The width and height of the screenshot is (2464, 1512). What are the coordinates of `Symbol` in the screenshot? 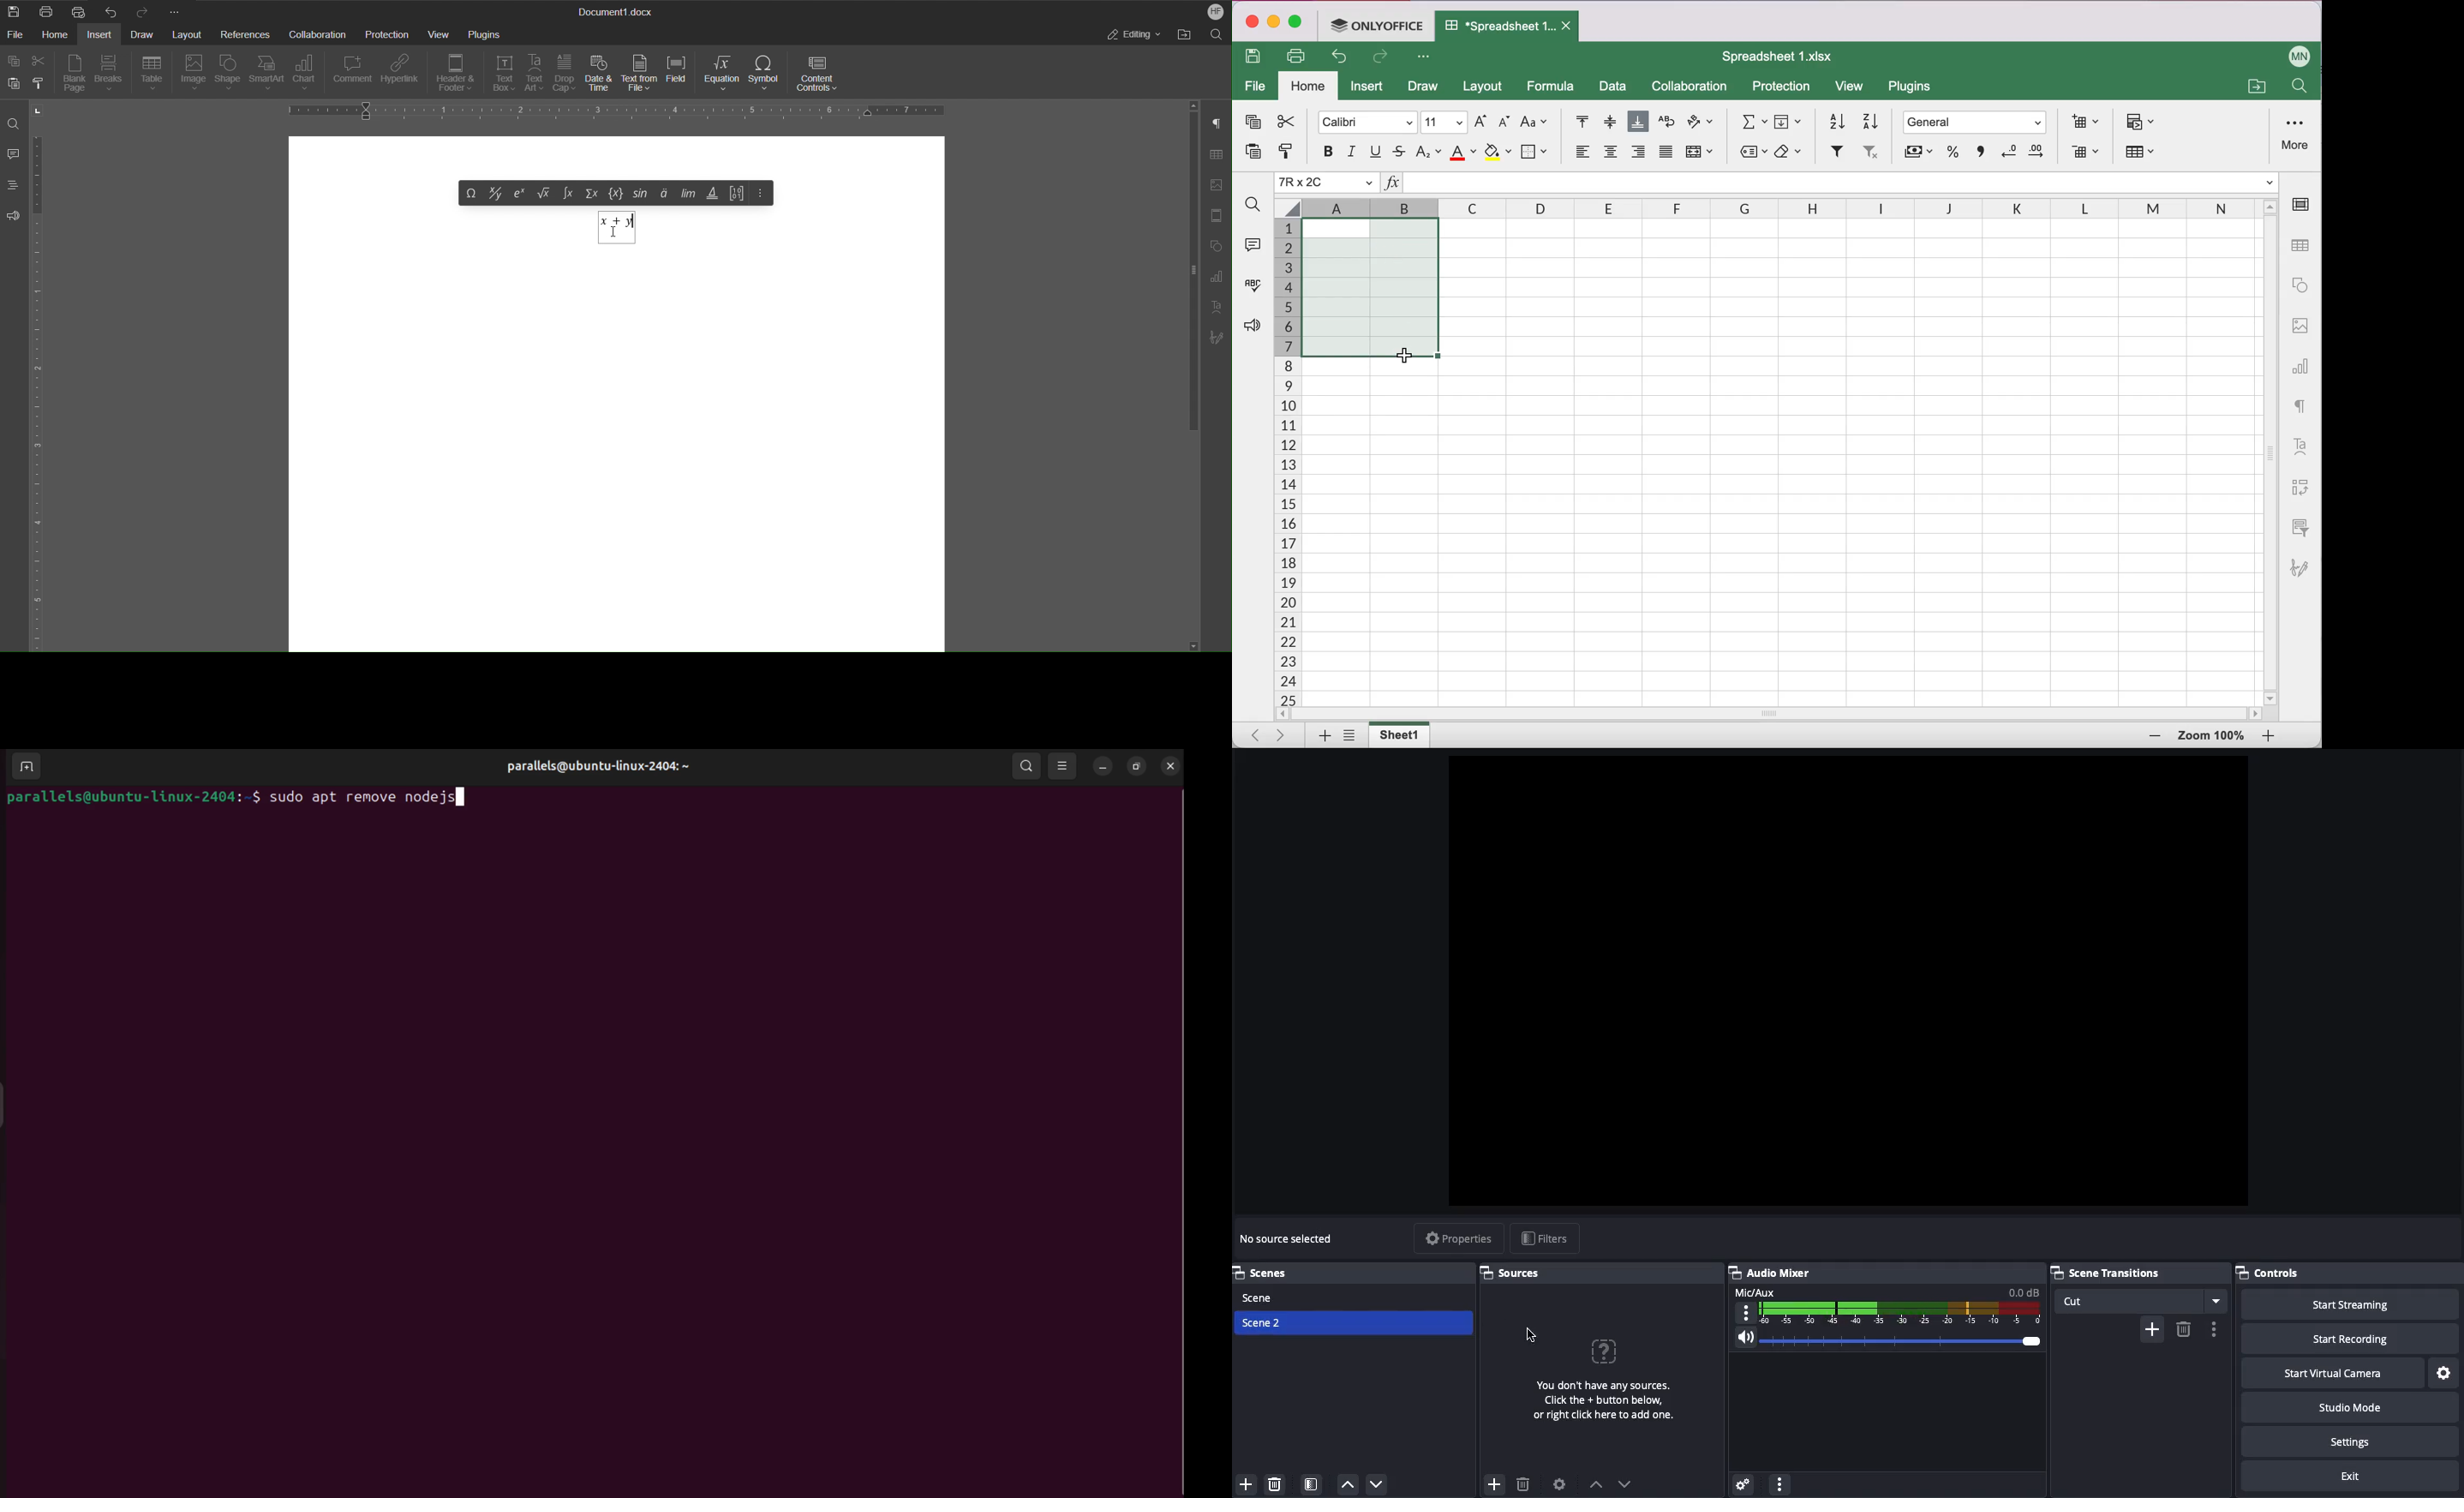 It's located at (469, 193).